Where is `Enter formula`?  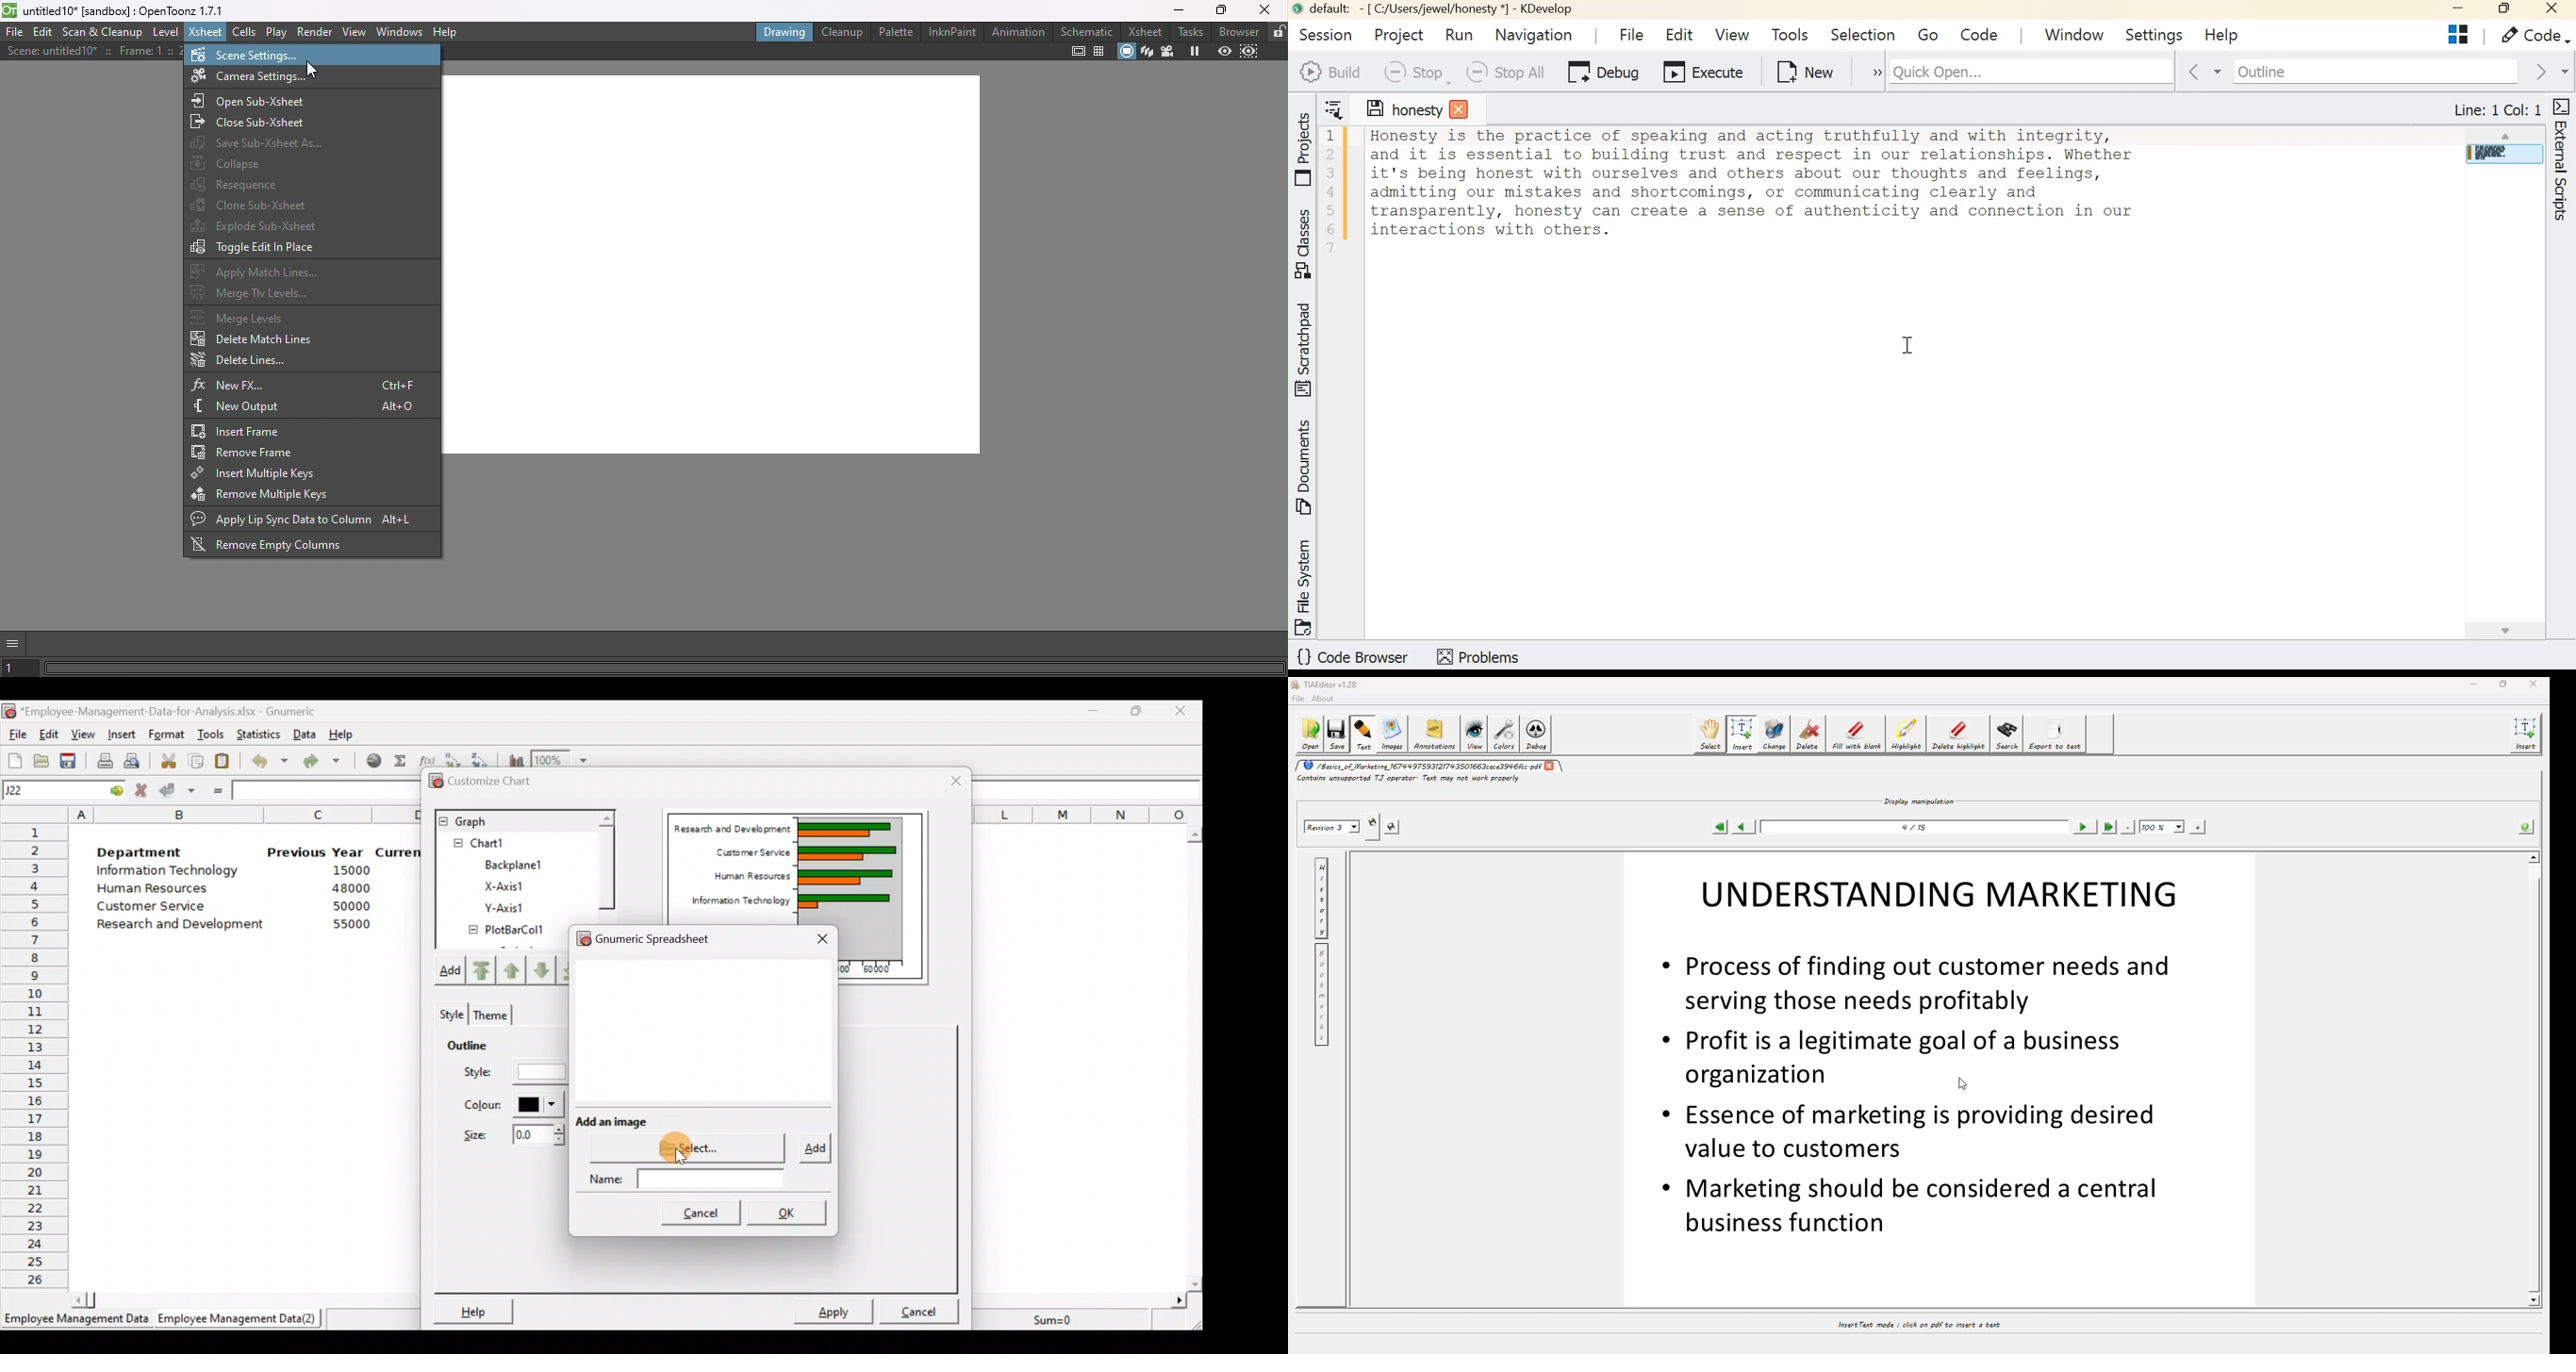 Enter formula is located at coordinates (216, 791).